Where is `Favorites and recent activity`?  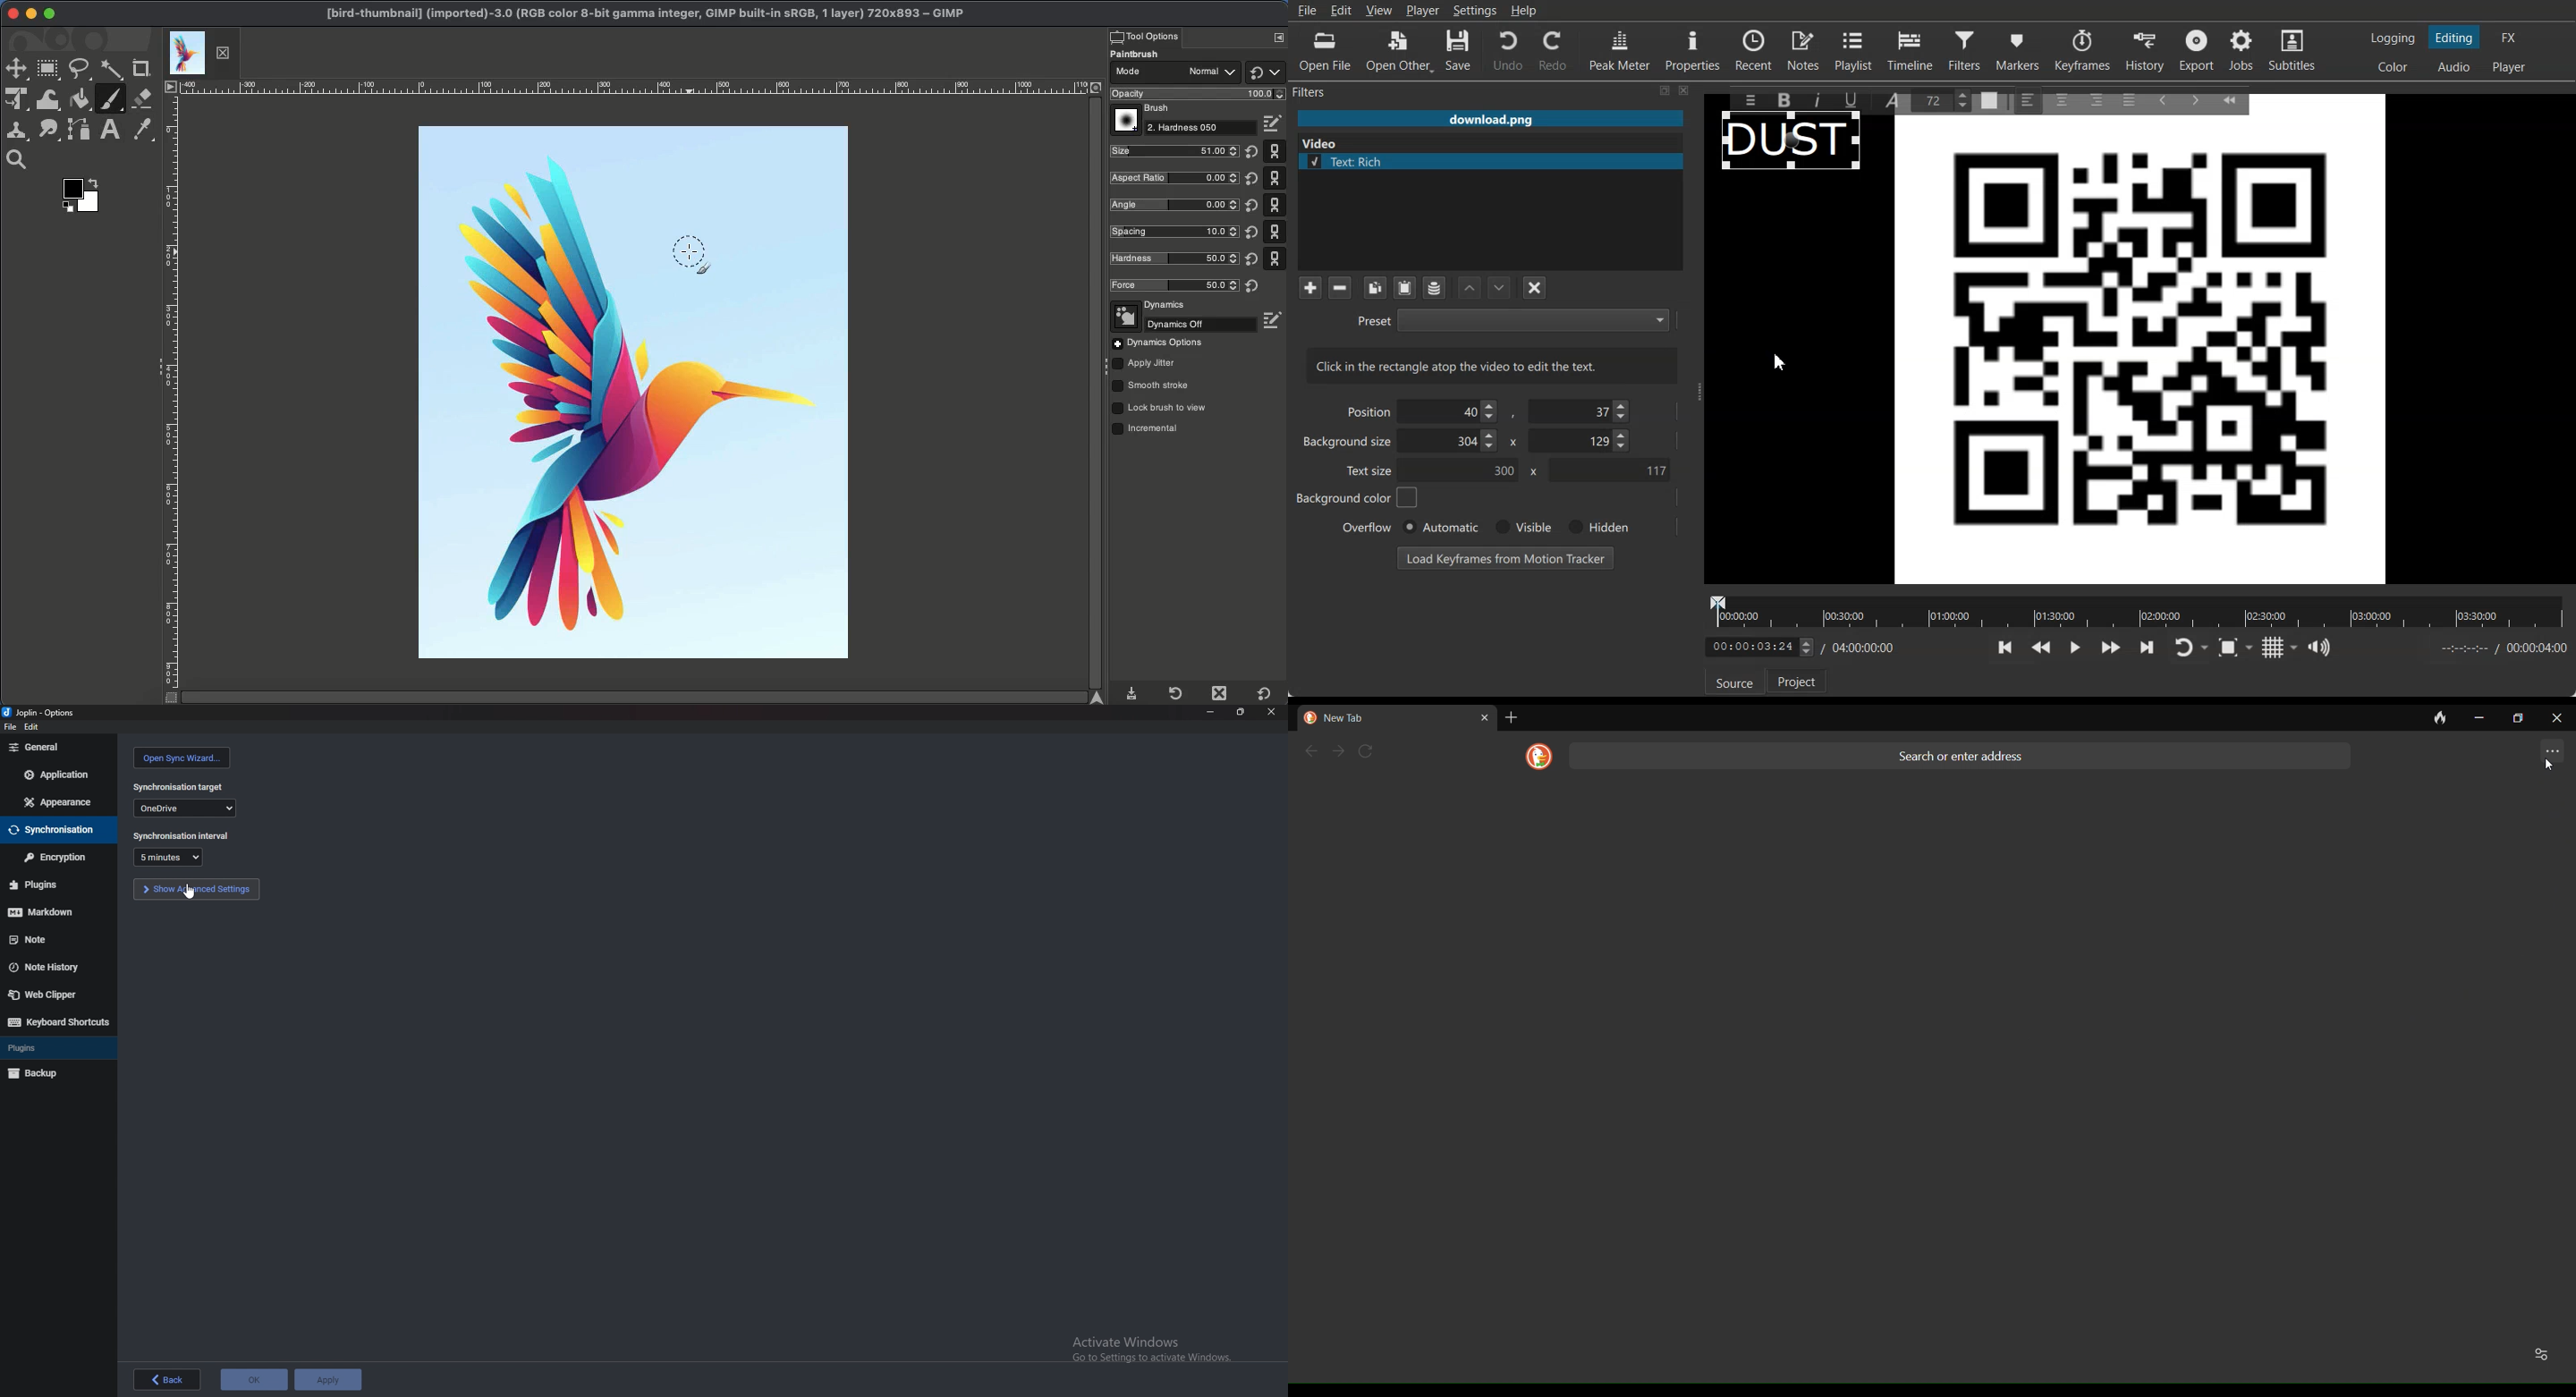 Favorites and recent activity is located at coordinates (2544, 1353).